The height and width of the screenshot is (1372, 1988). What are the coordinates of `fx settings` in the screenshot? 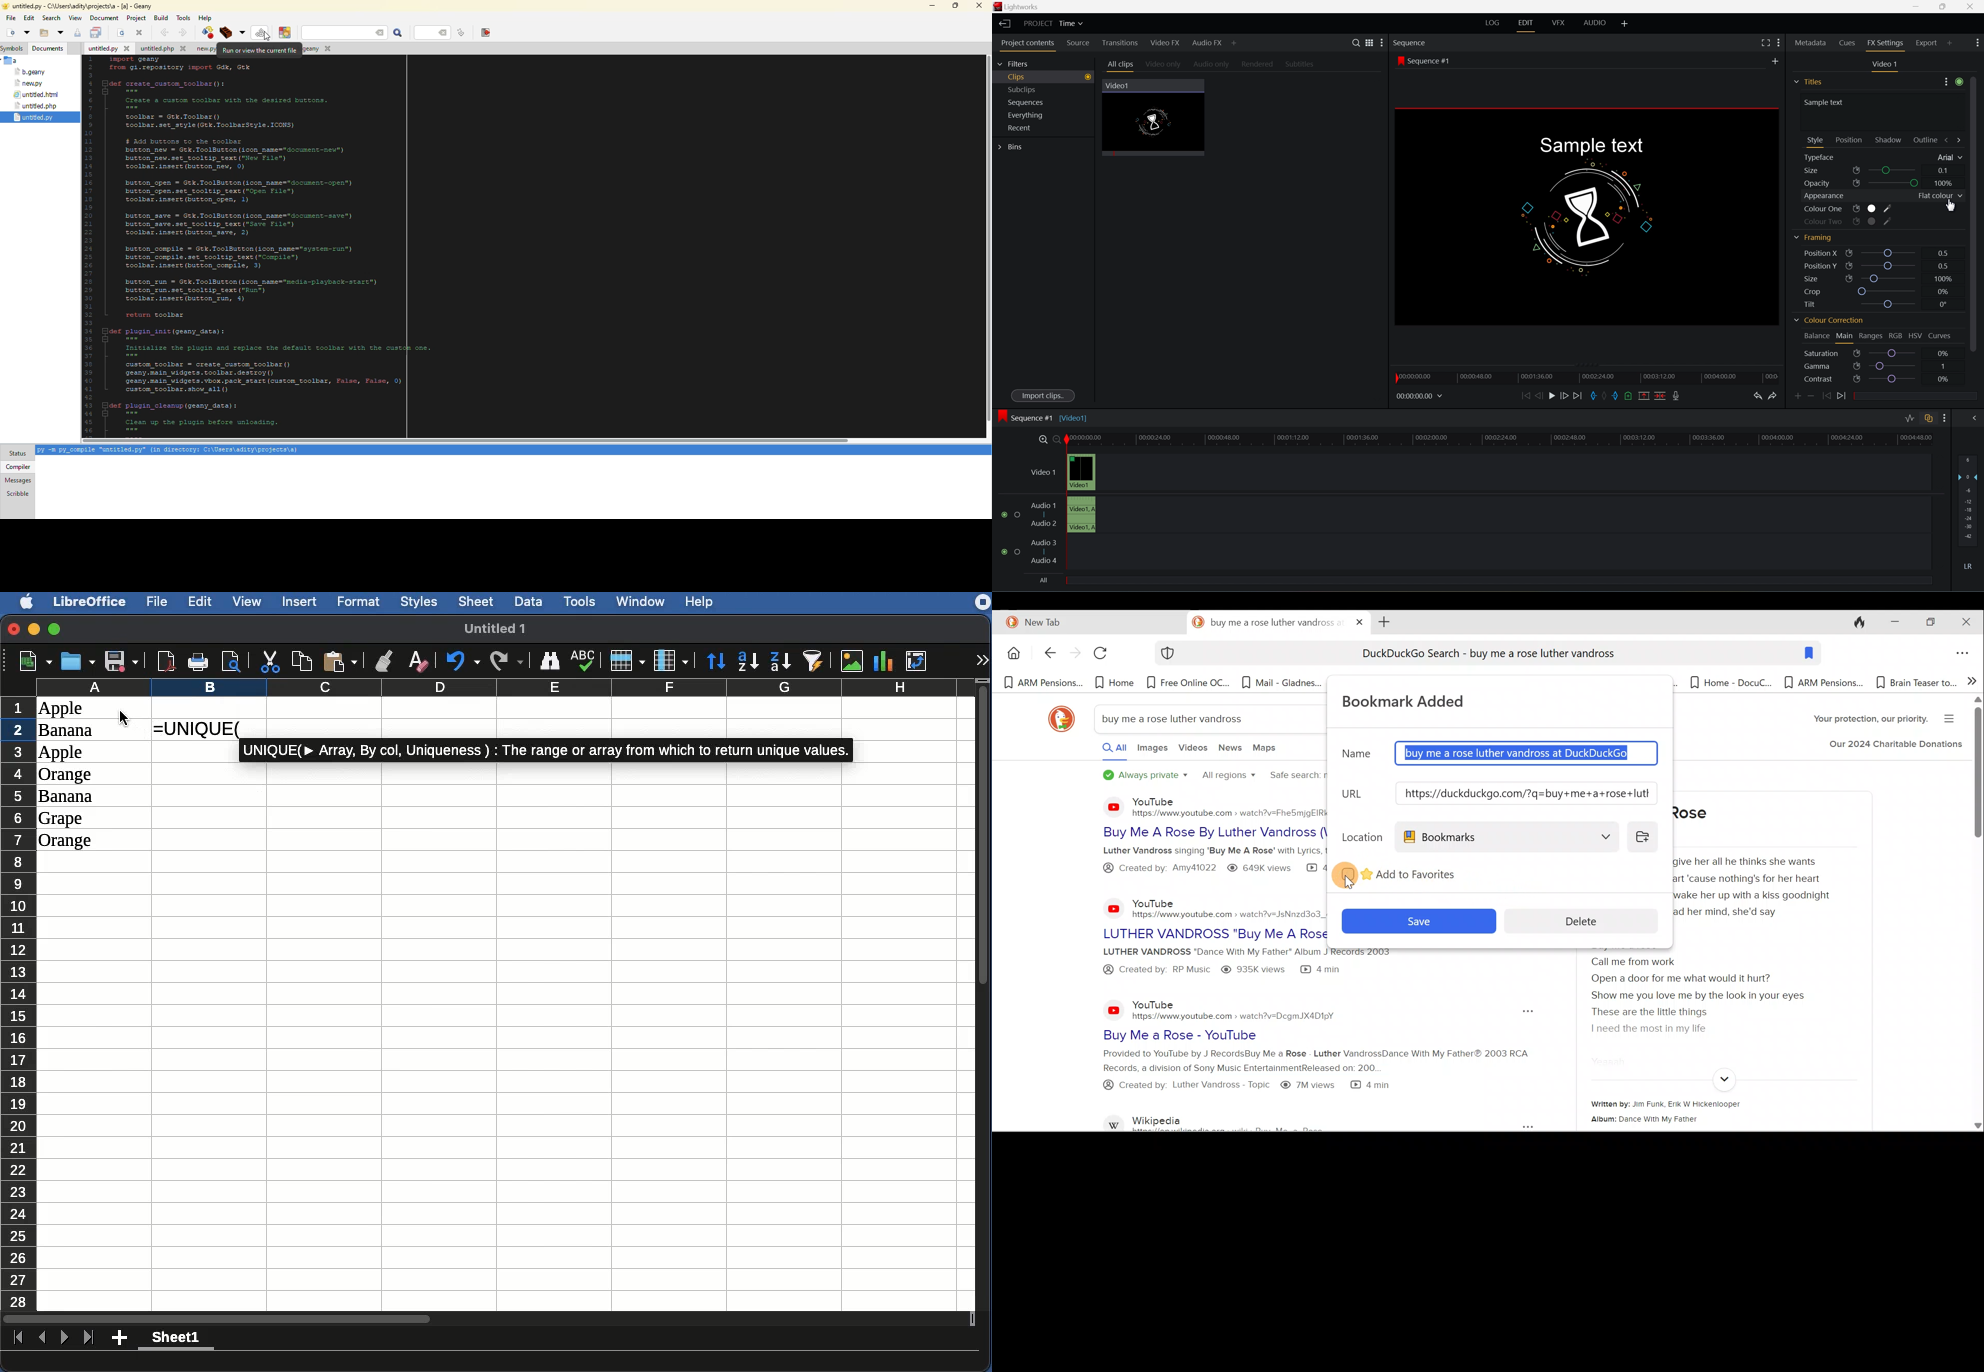 It's located at (1886, 45).